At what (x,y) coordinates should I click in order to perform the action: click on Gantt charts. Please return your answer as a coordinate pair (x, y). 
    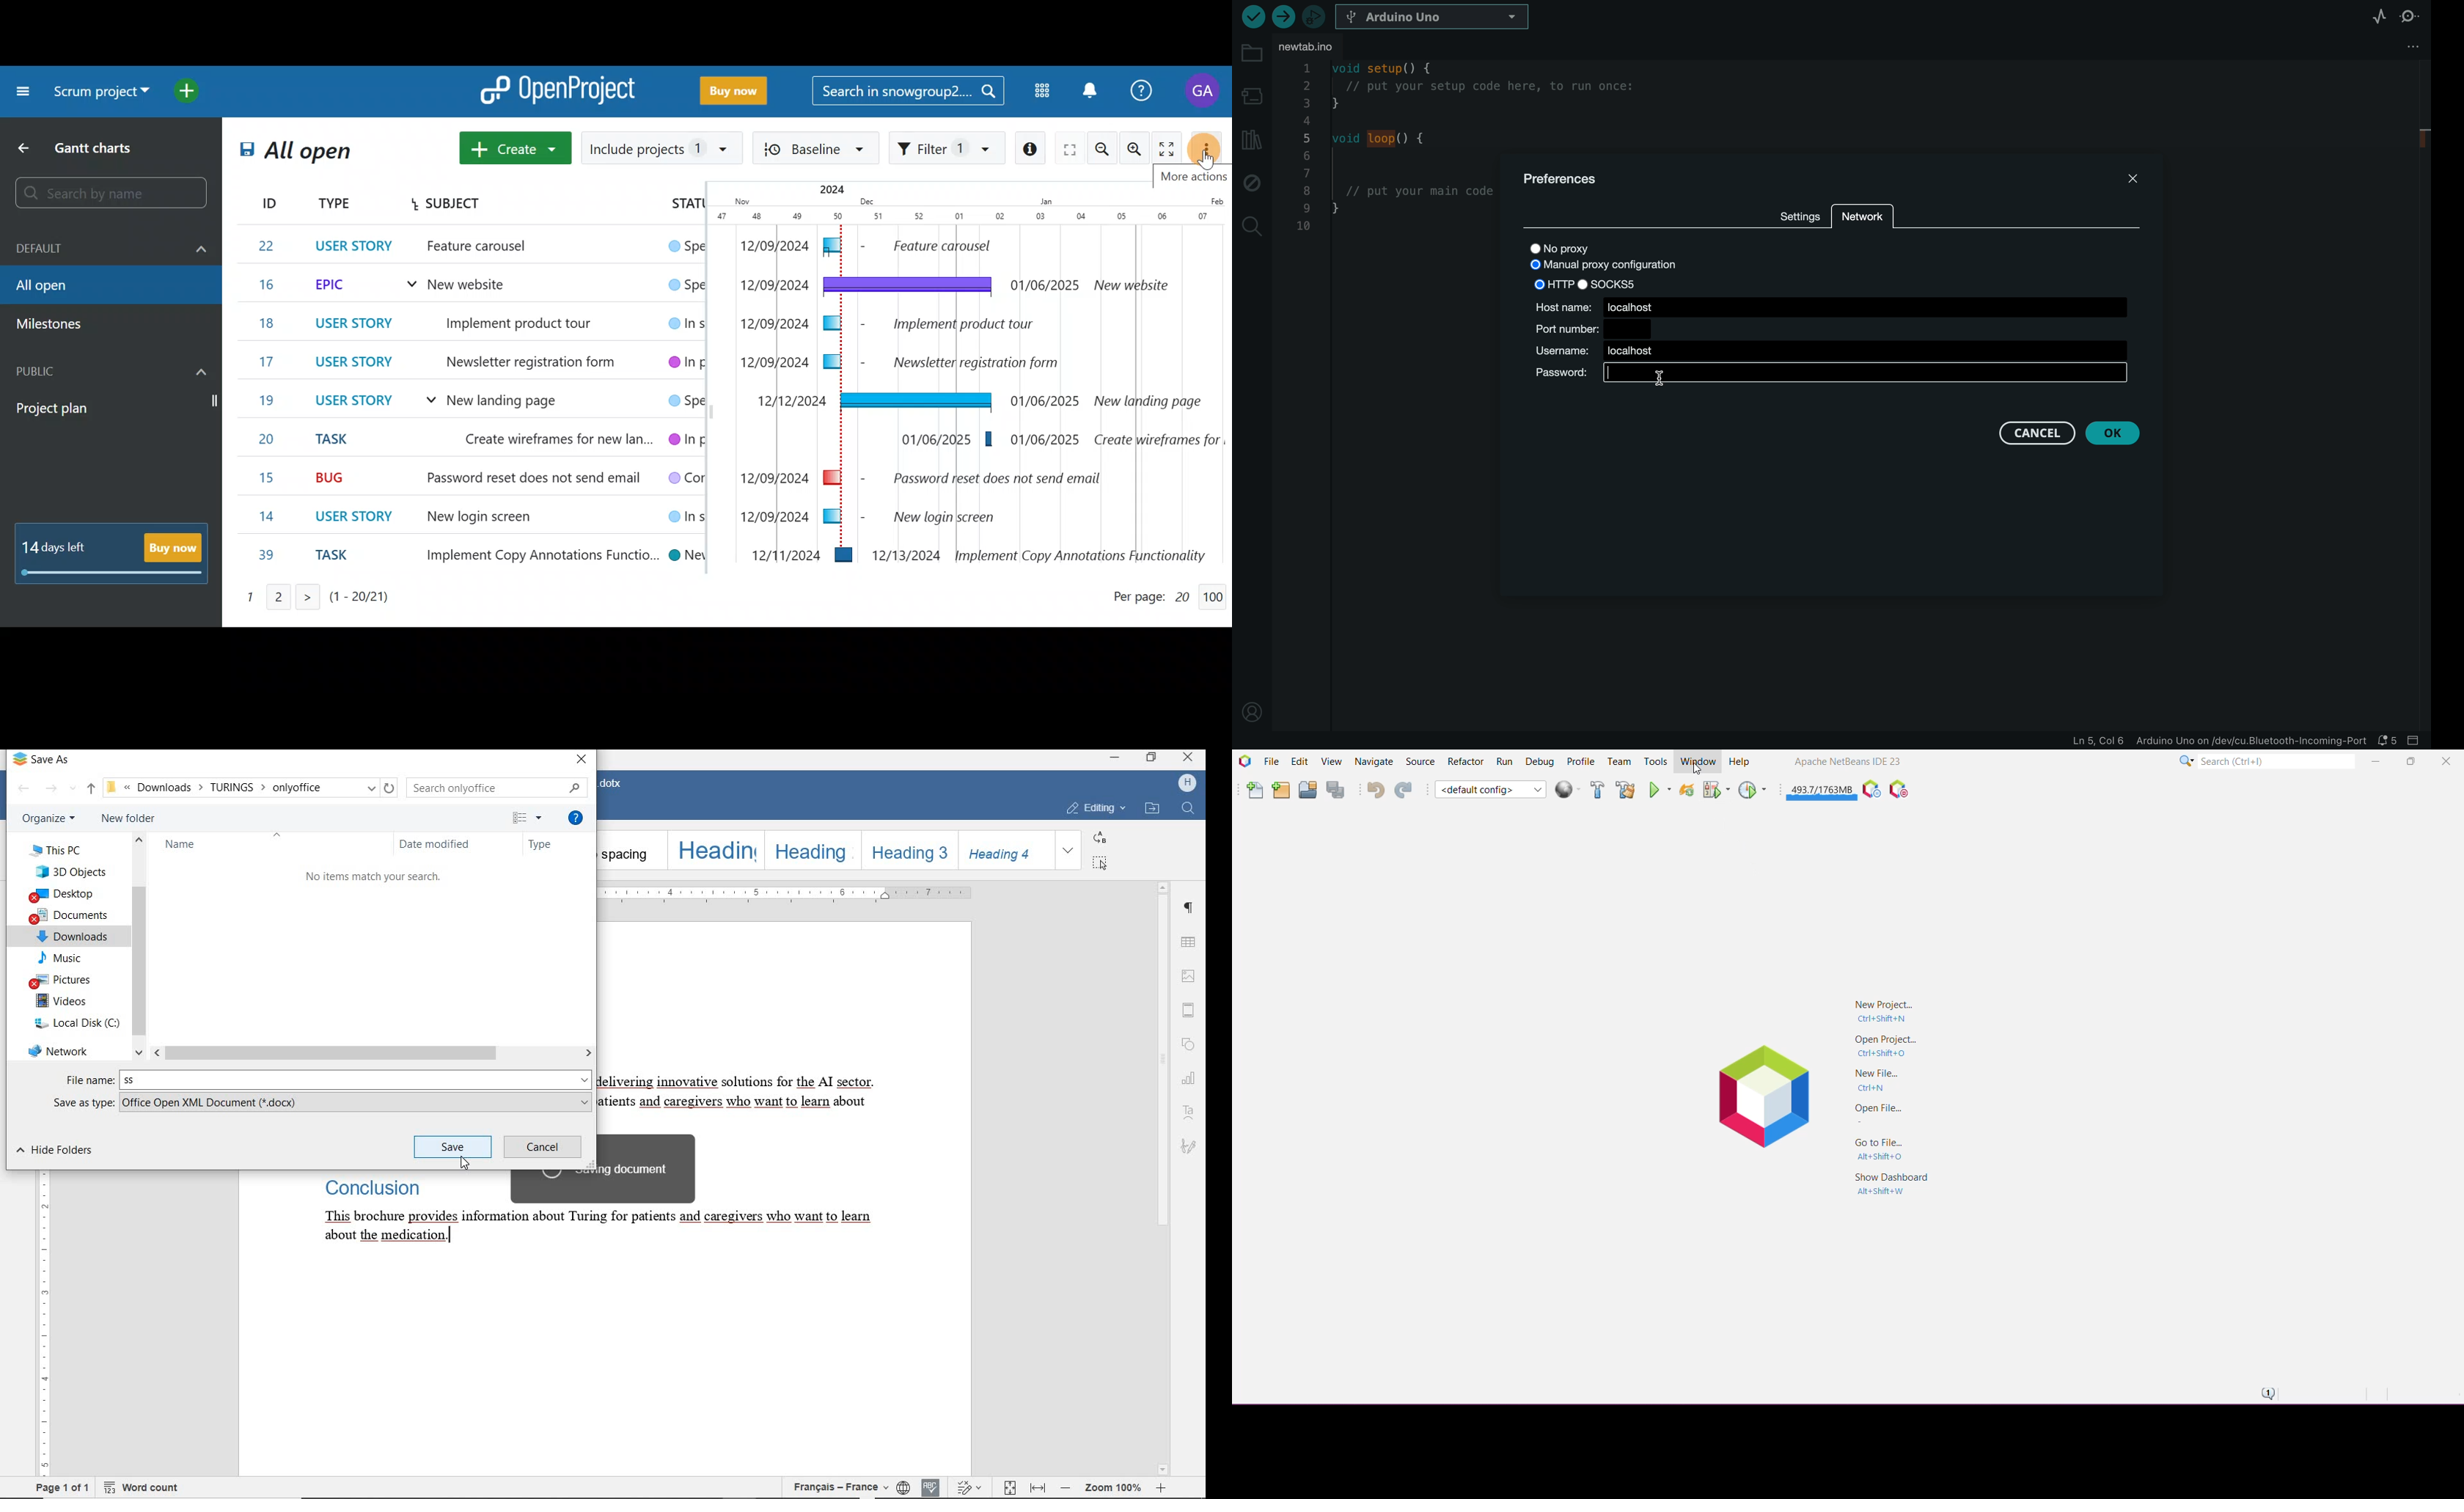
    Looking at the image, I should click on (96, 146).